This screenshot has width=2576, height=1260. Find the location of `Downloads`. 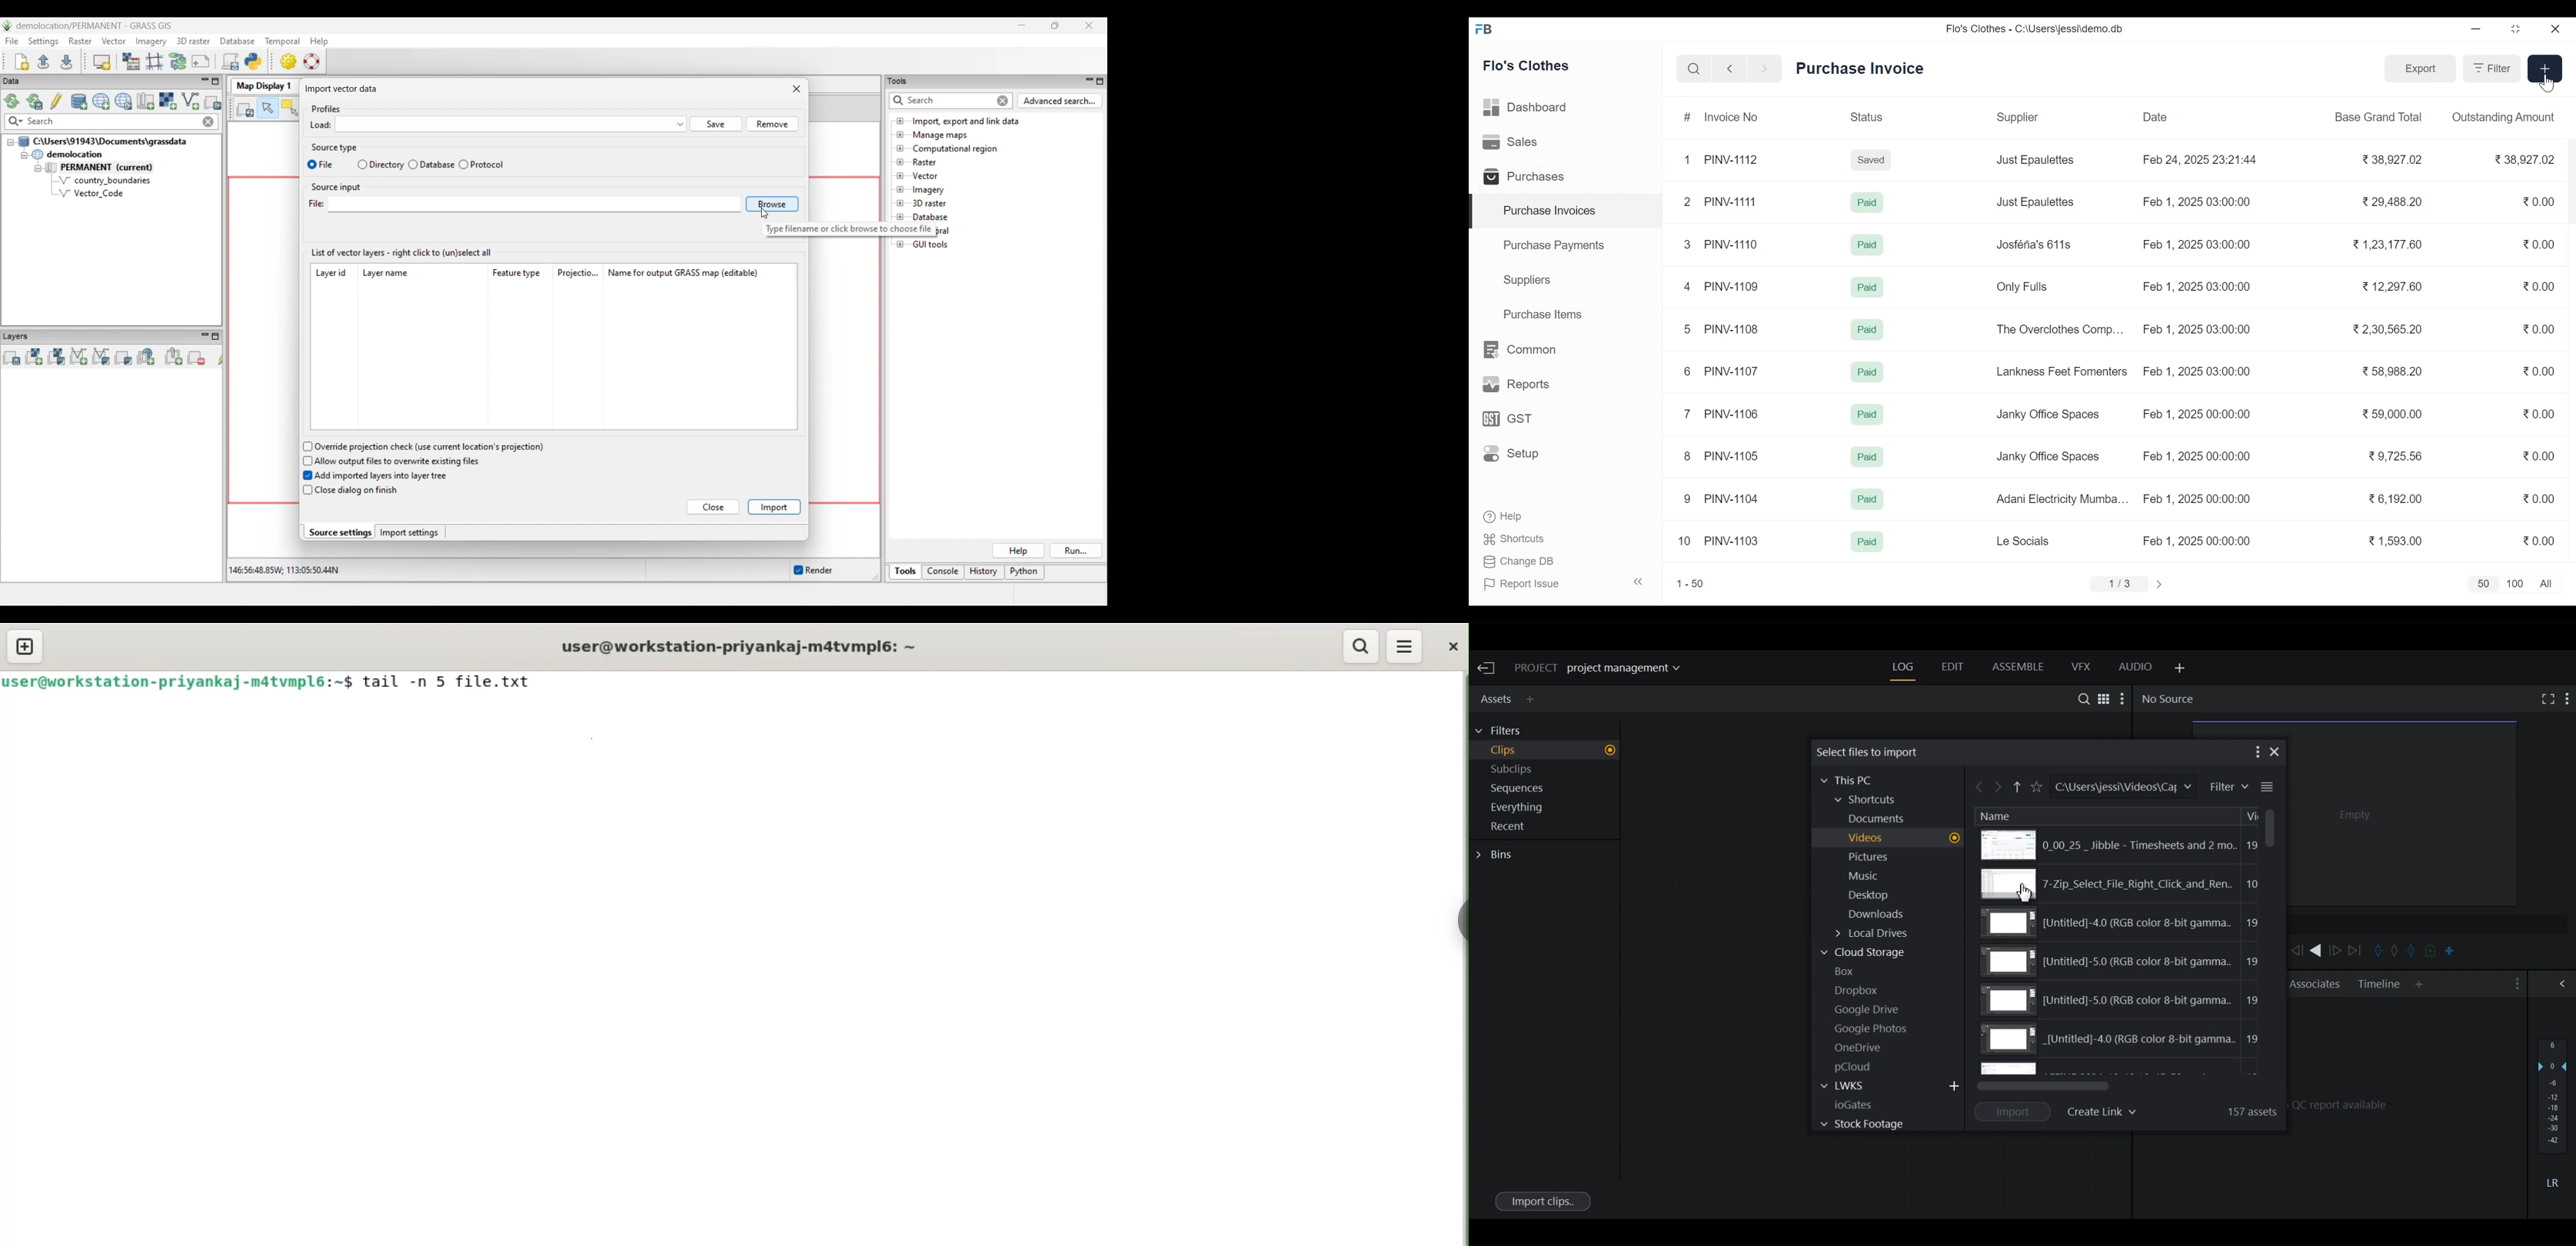

Downloads is located at coordinates (1883, 916).